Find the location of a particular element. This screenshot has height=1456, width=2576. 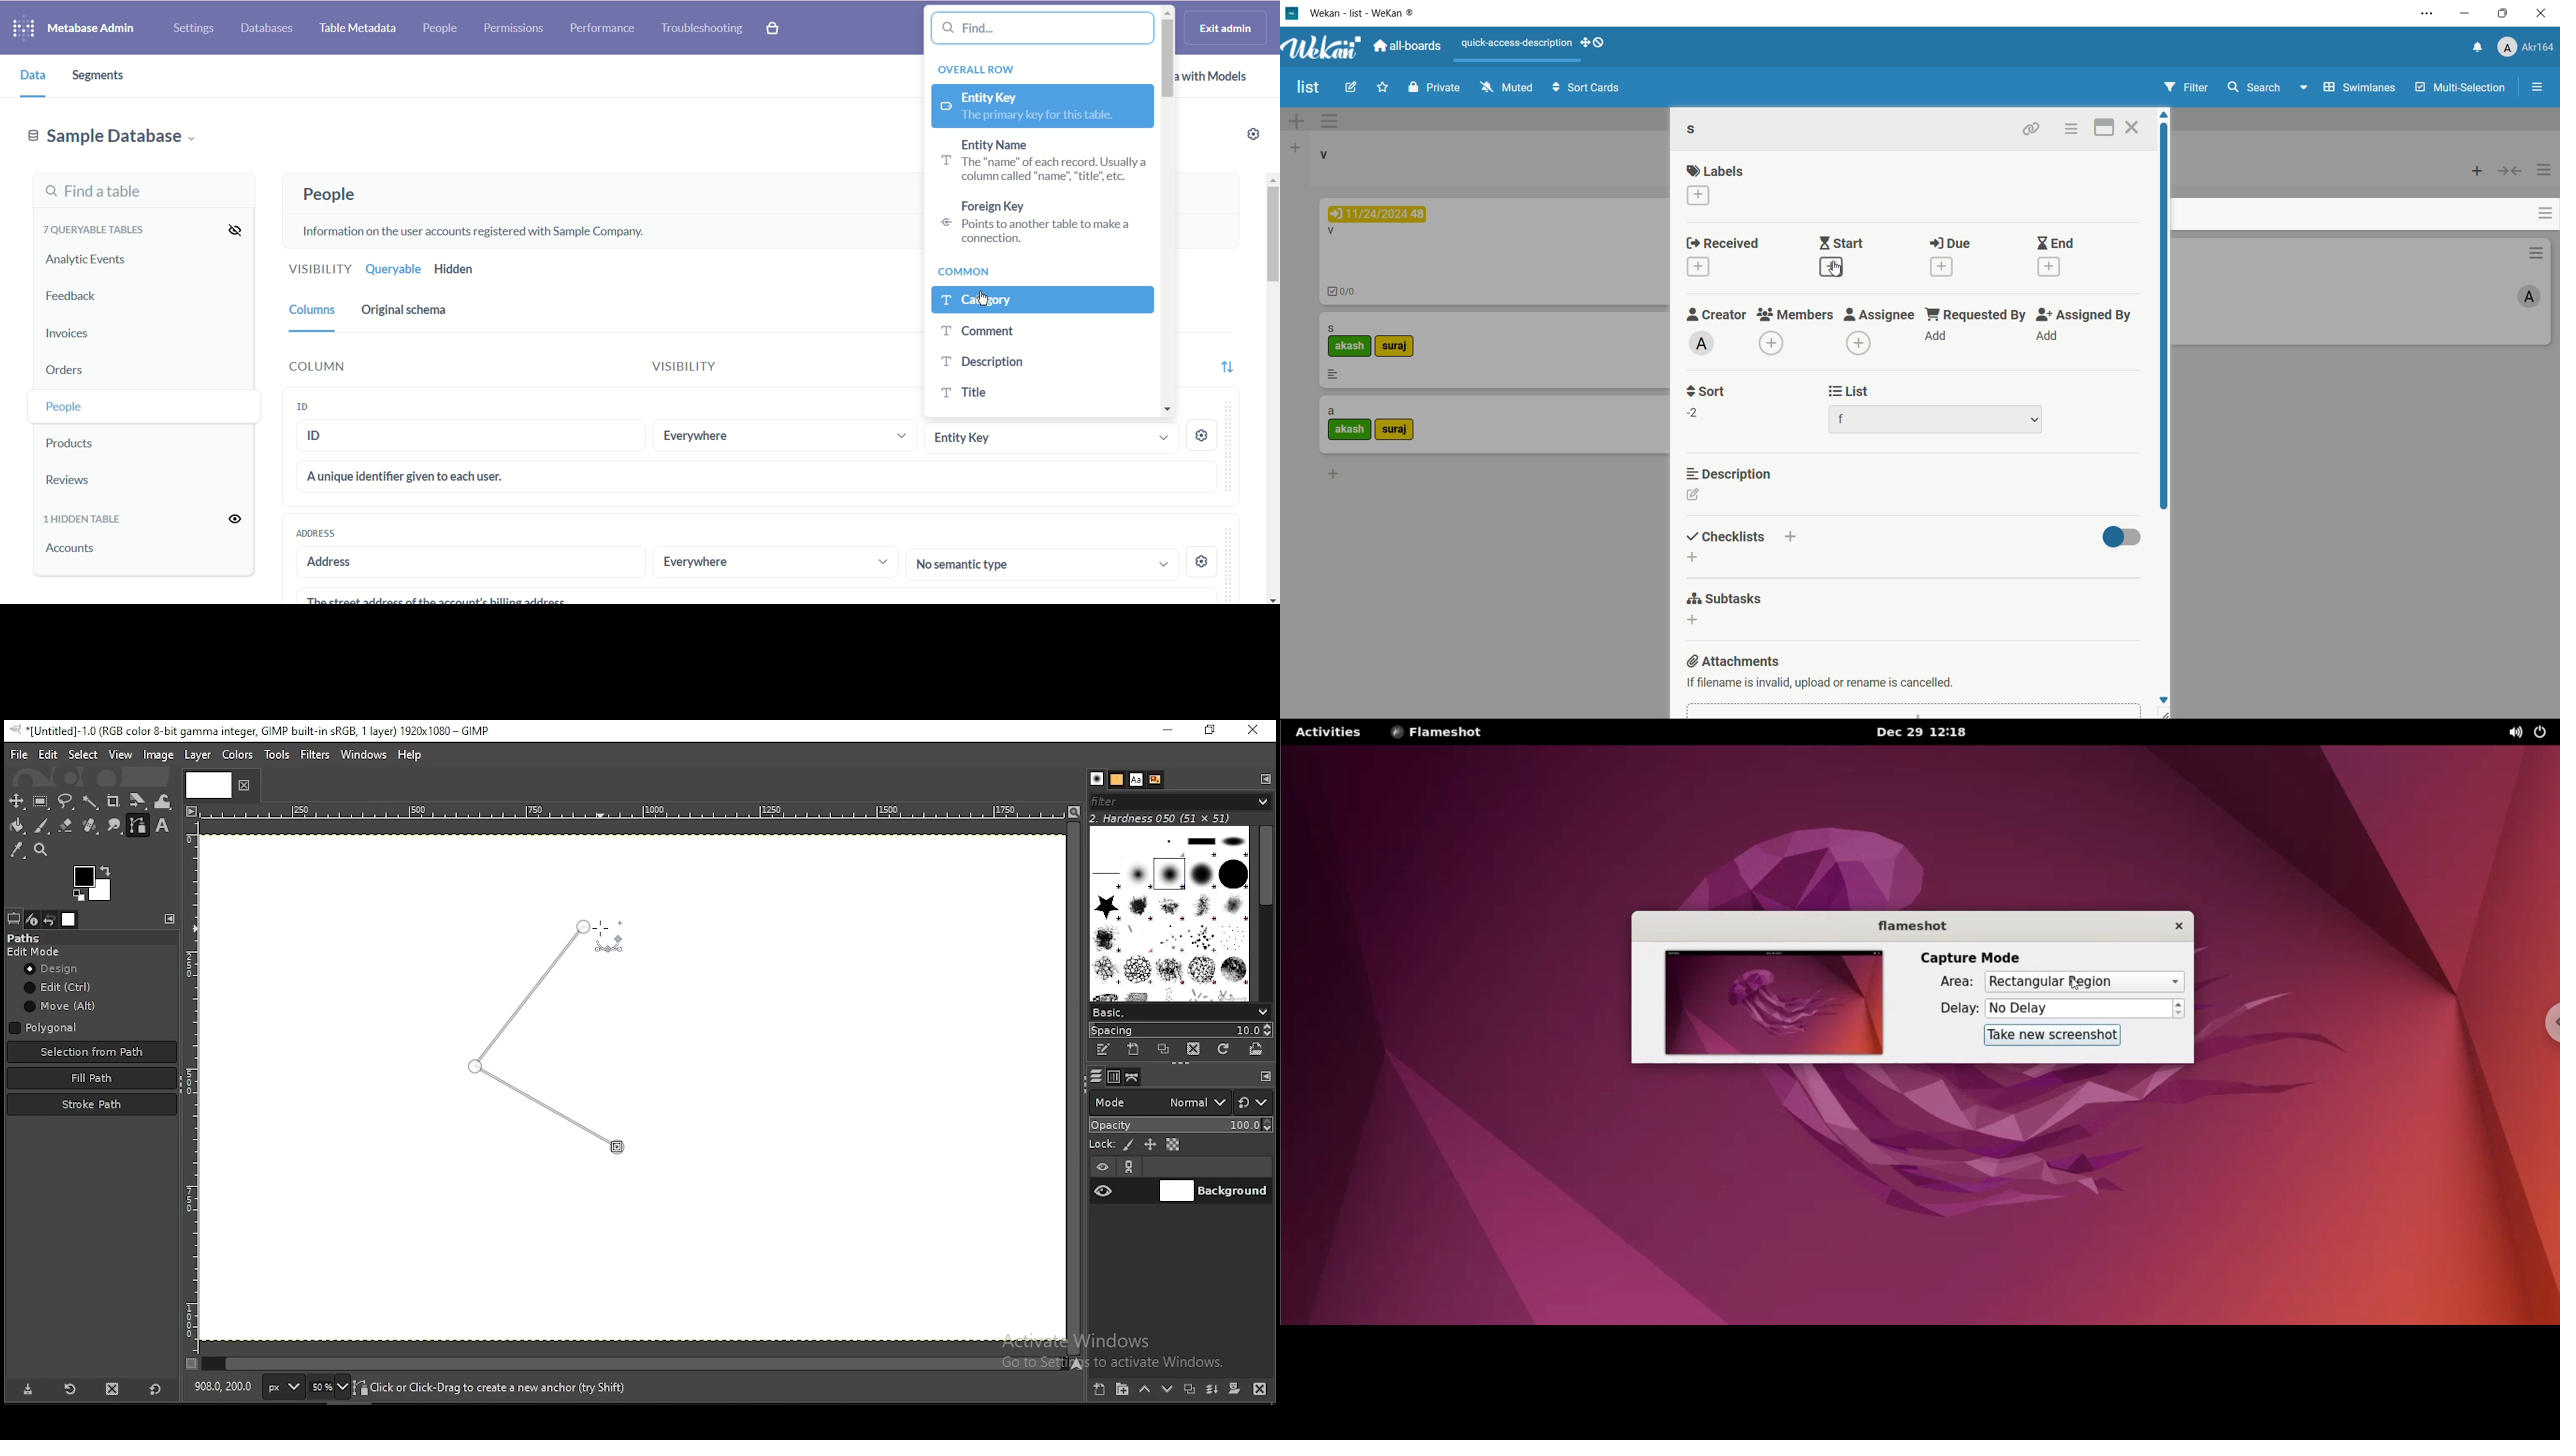

Hidden is located at coordinates (457, 269).